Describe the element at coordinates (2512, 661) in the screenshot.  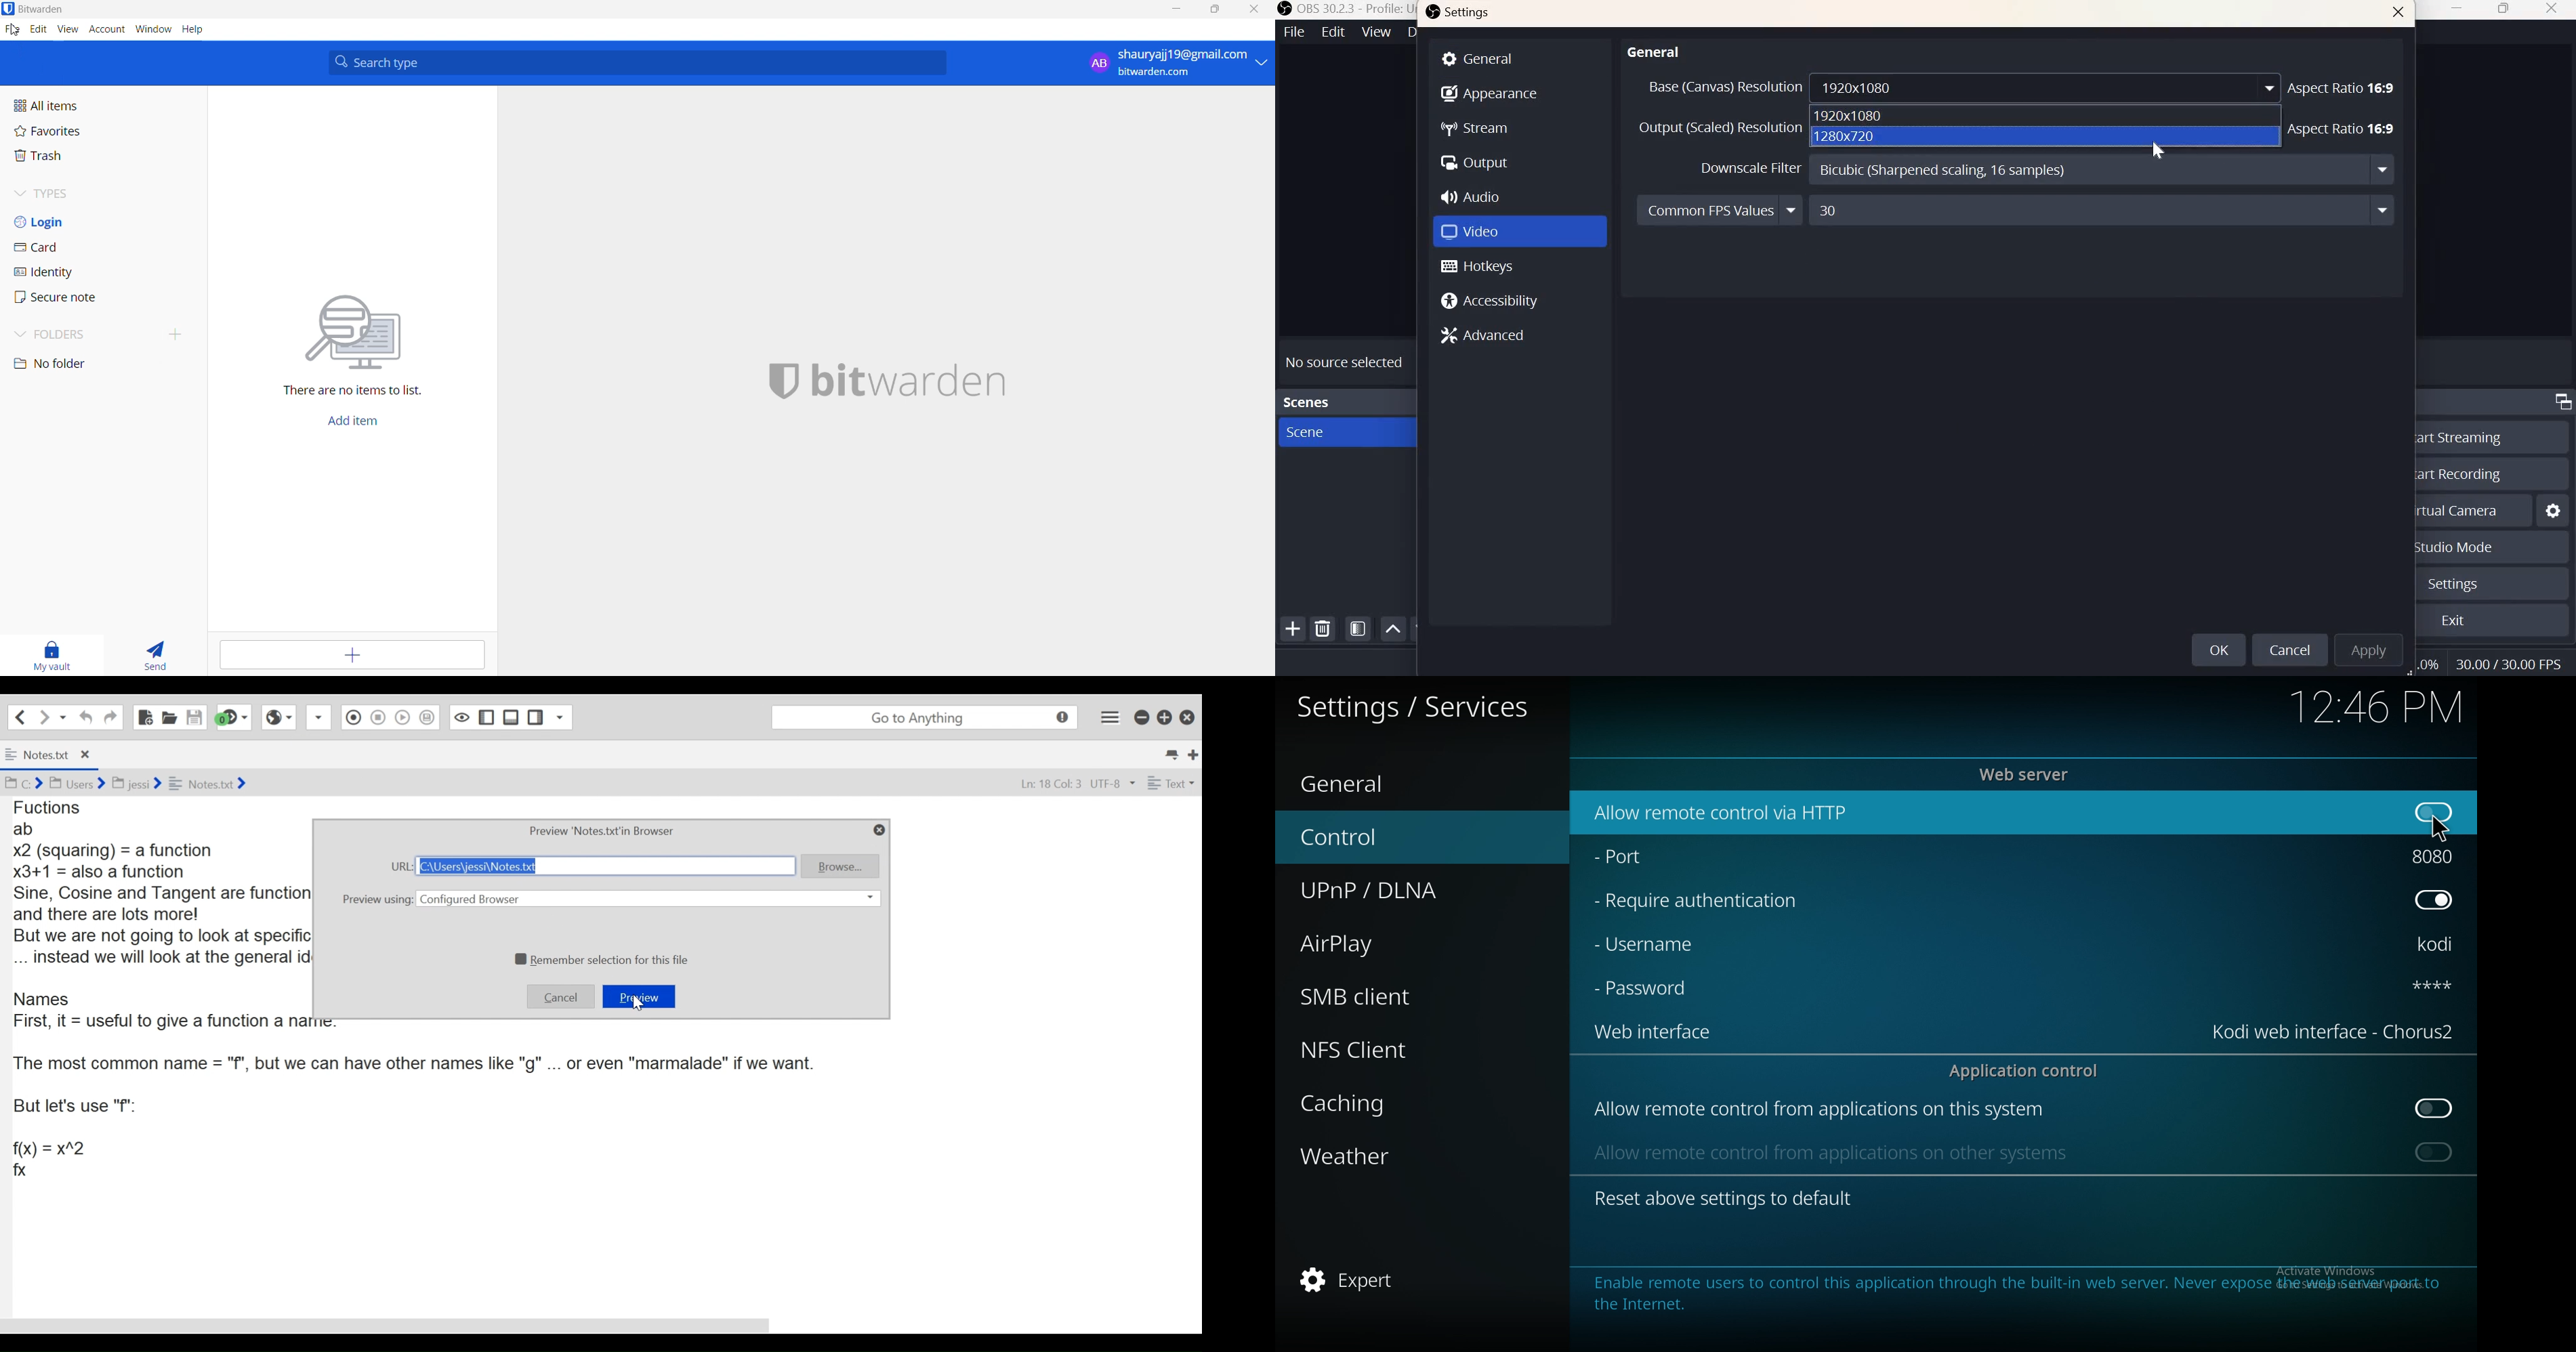
I see `Frame Rate (FPS)` at that location.